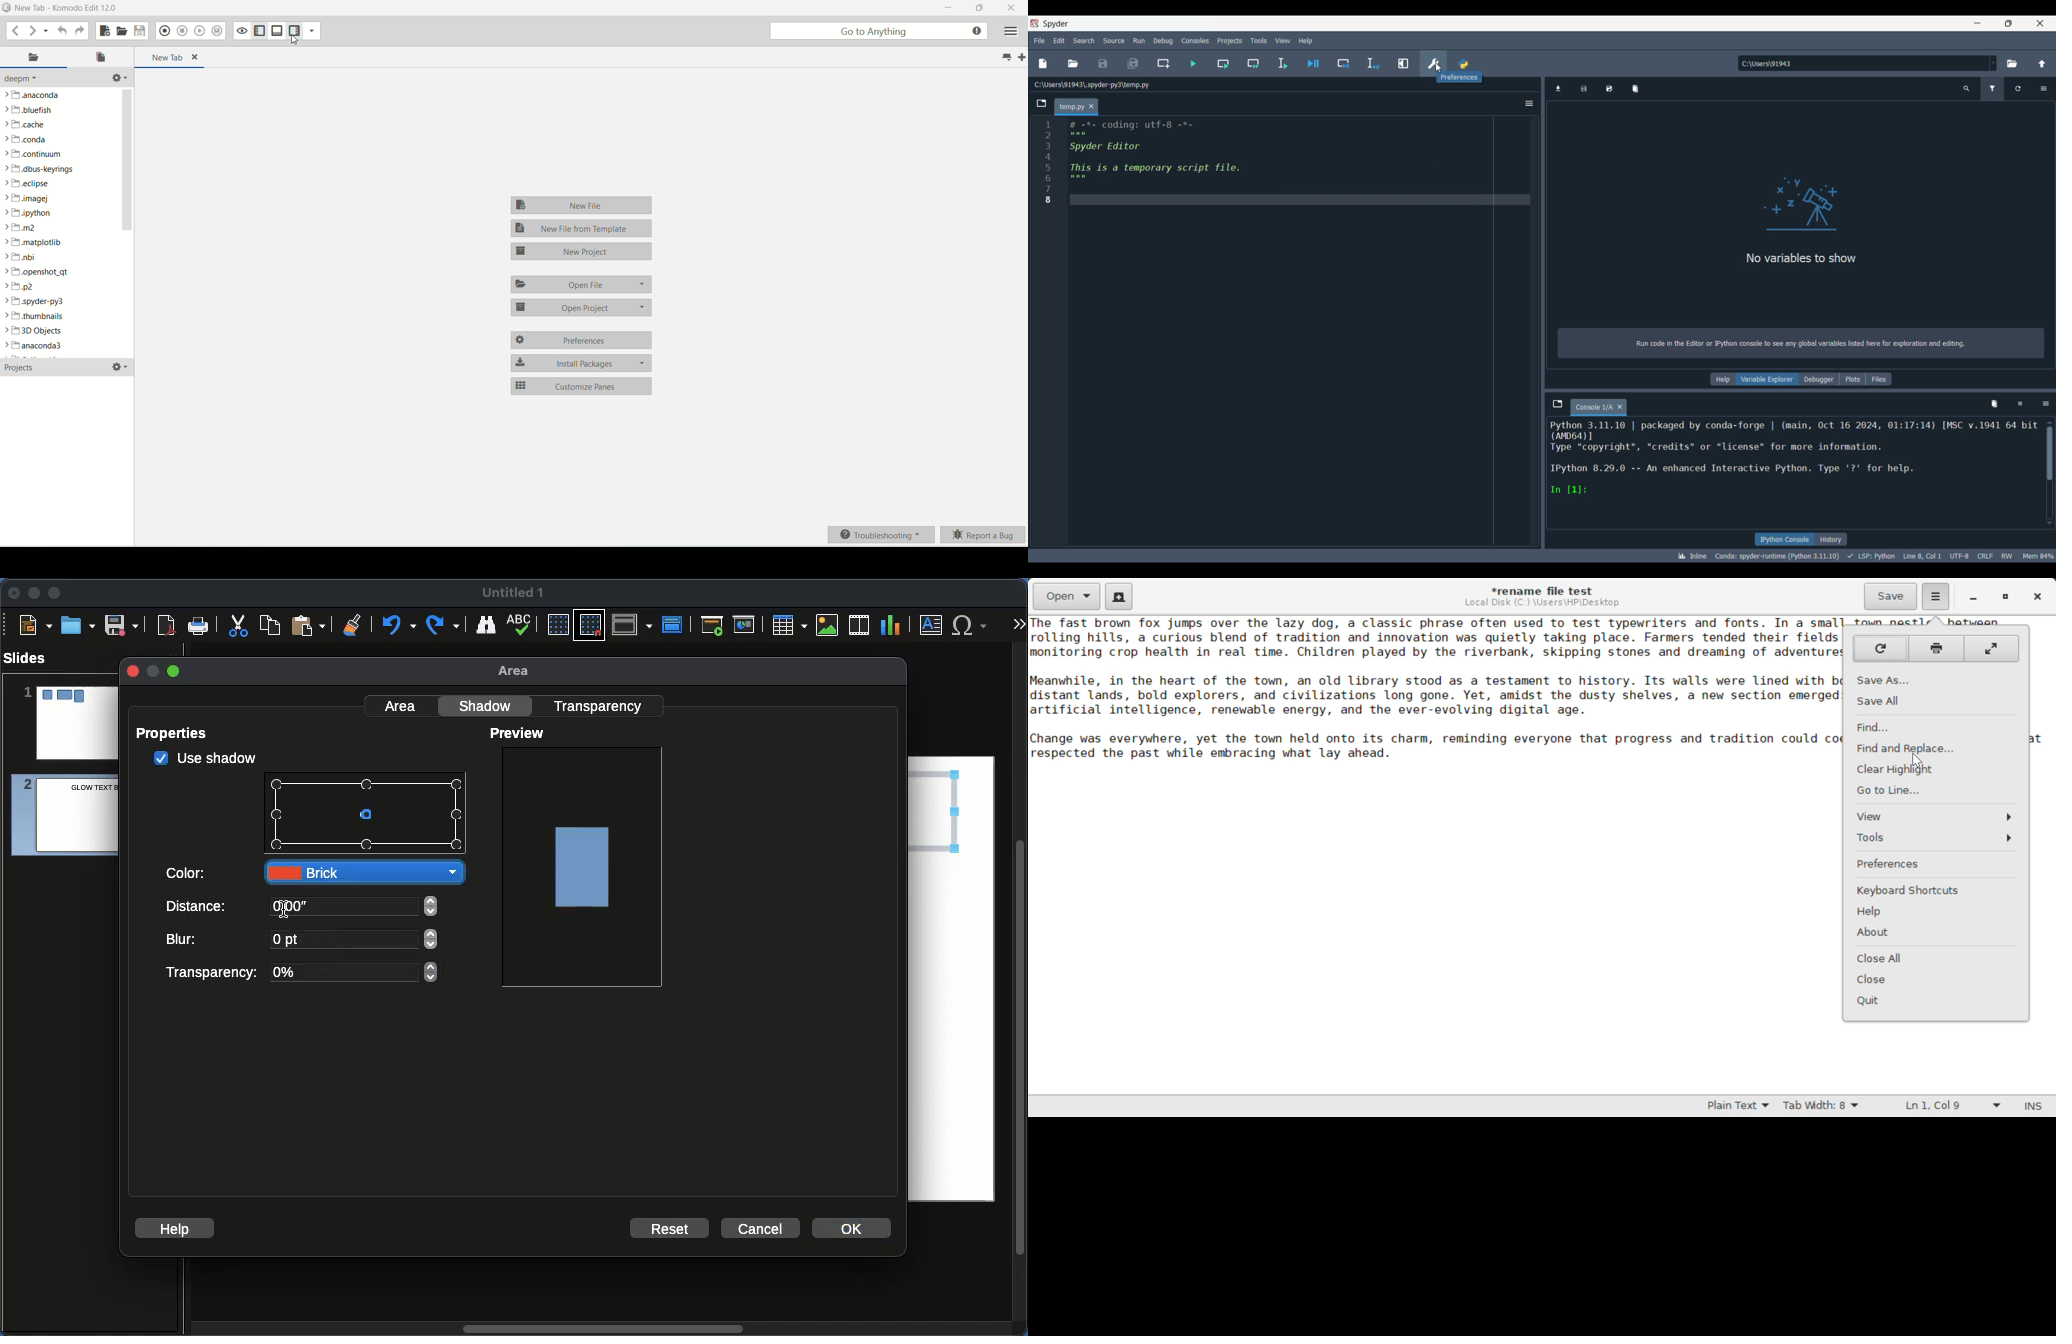  Describe the element at coordinates (308, 624) in the screenshot. I see `Paste` at that location.